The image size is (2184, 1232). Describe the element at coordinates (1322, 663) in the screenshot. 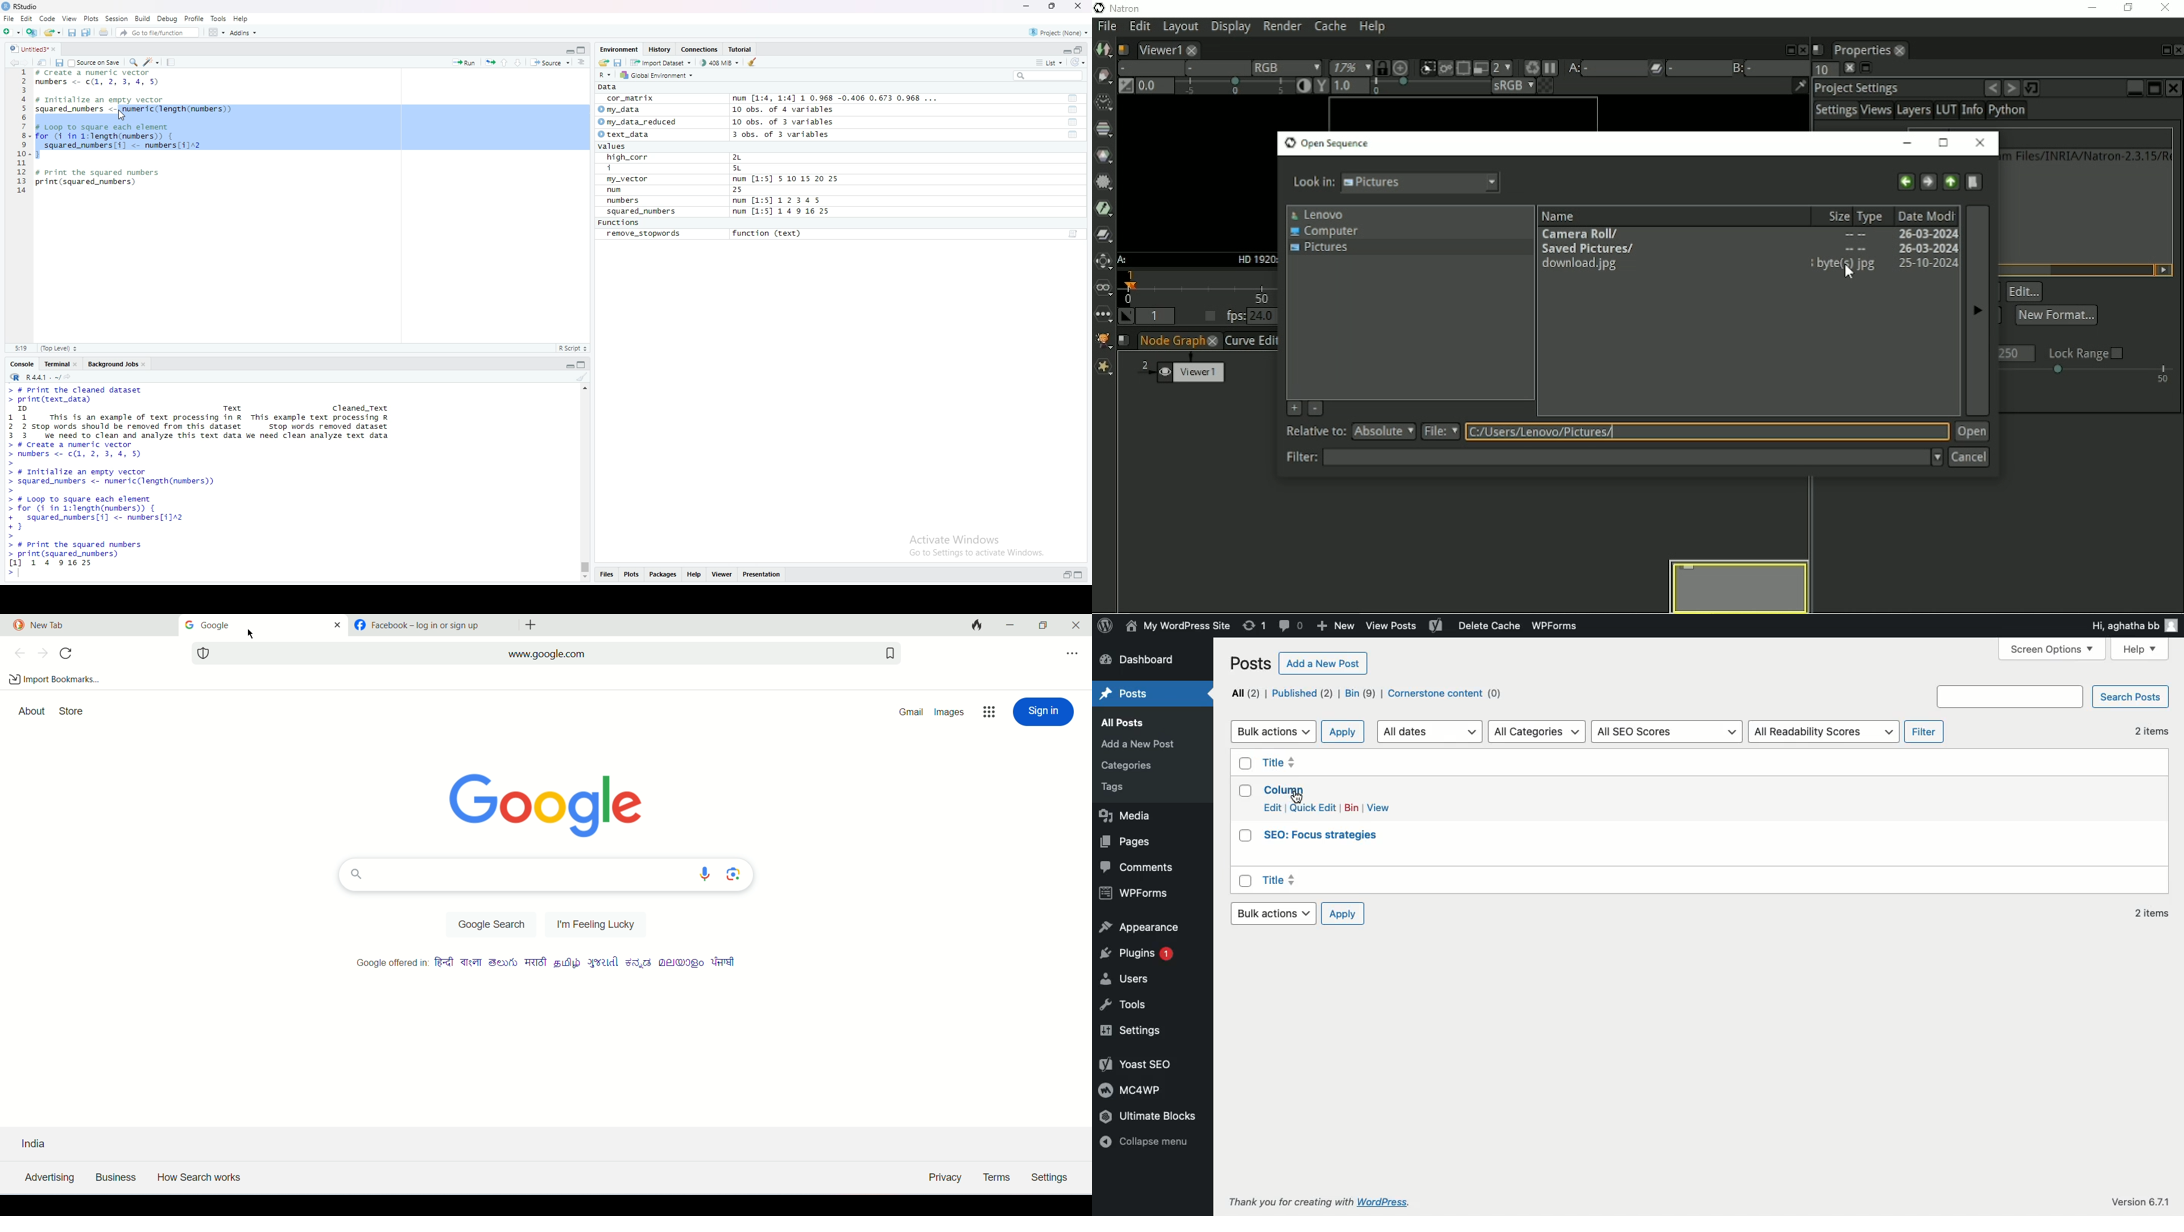

I see `Add a new post` at that location.